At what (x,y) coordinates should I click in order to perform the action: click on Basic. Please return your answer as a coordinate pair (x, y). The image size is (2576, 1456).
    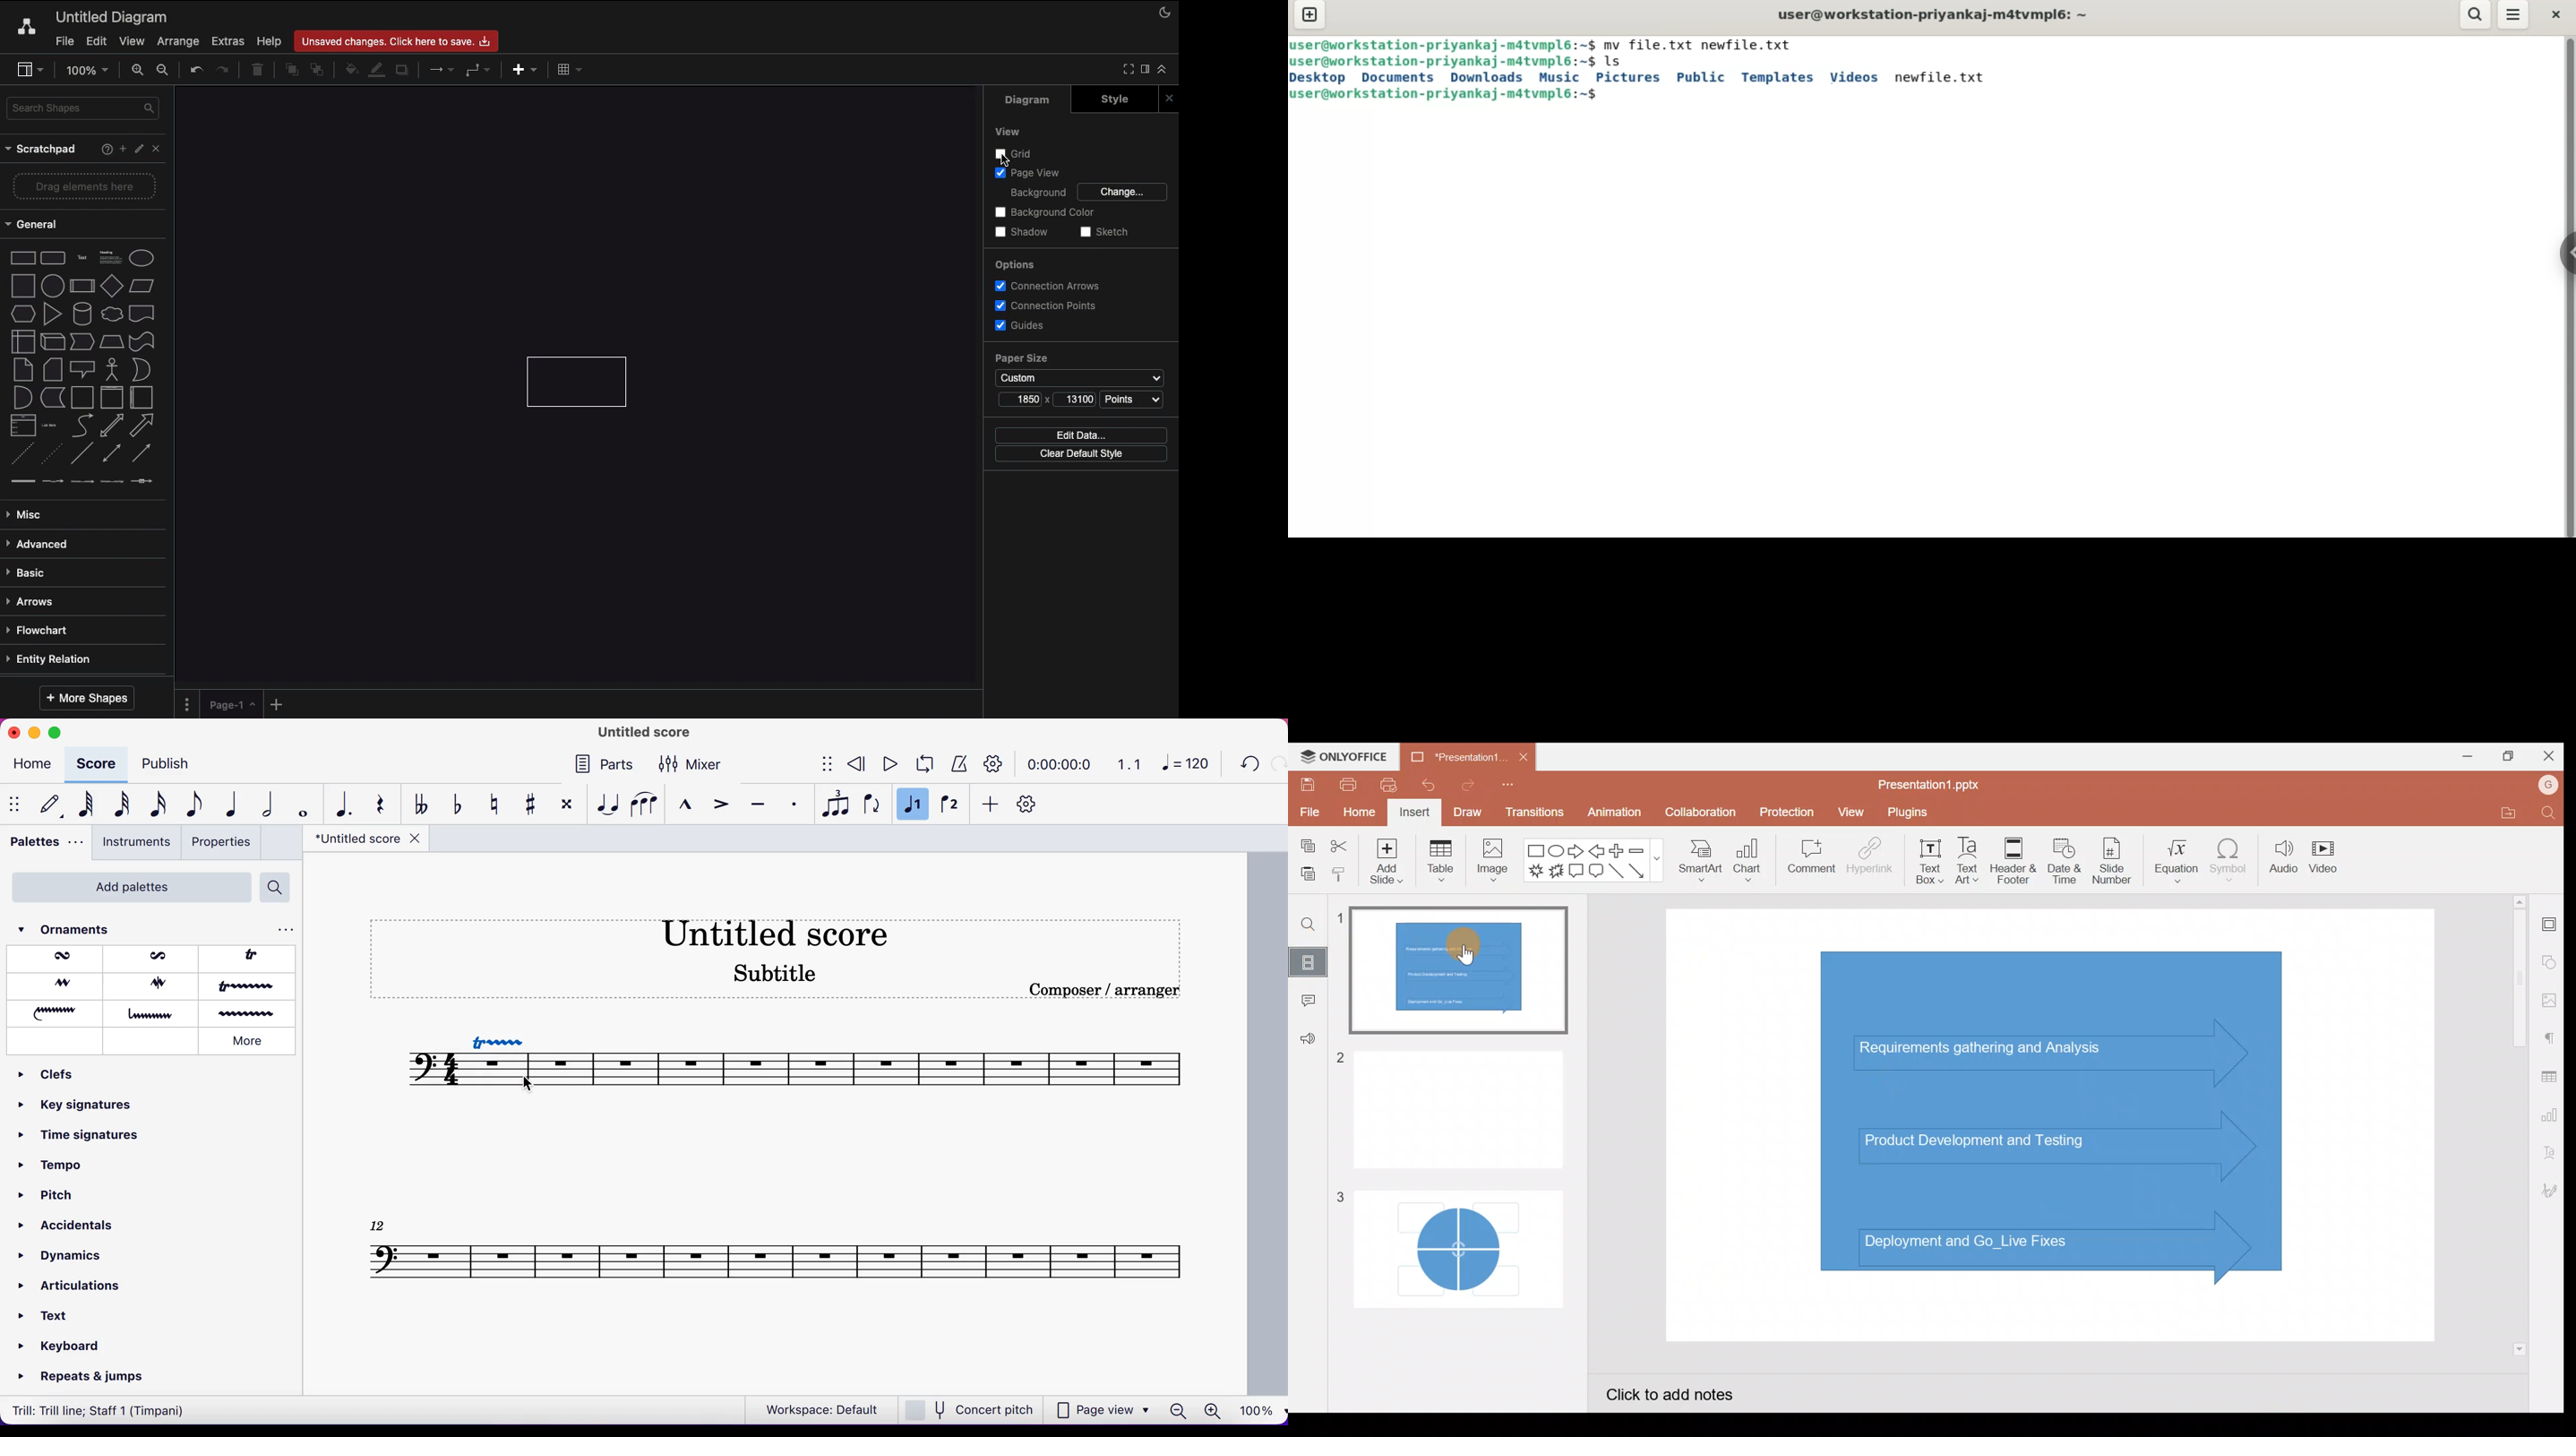
    Looking at the image, I should click on (36, 574).